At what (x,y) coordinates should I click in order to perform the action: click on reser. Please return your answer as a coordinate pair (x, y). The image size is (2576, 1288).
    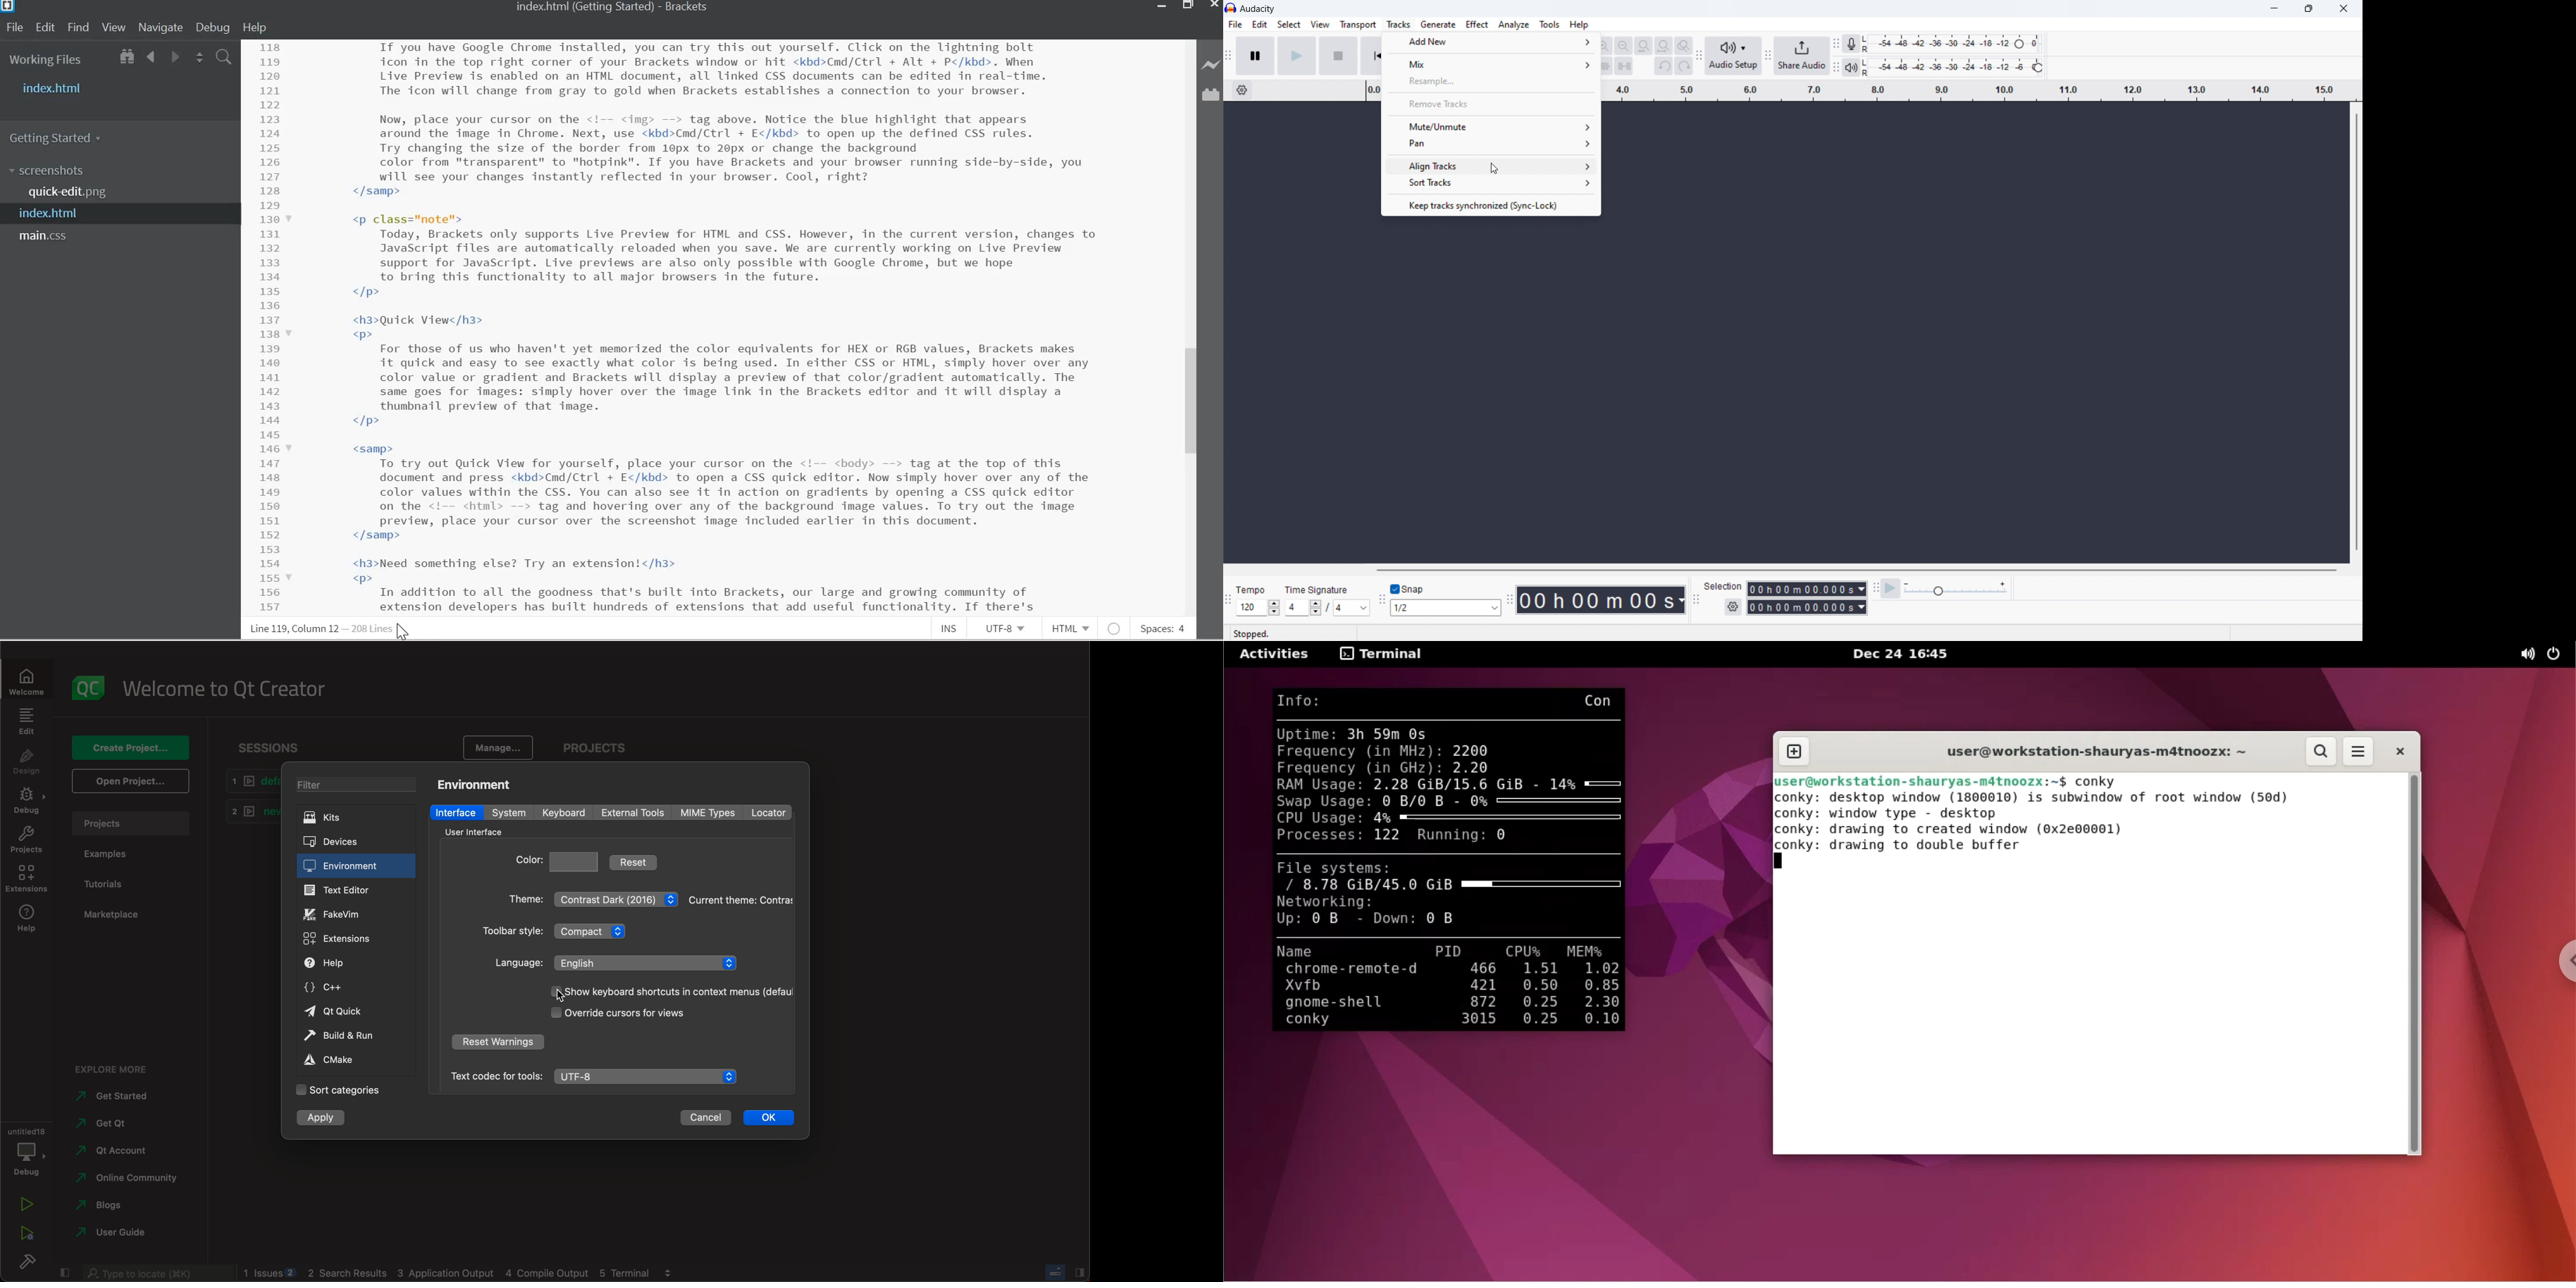
    Looking at the image, I should click on (500, 1042).